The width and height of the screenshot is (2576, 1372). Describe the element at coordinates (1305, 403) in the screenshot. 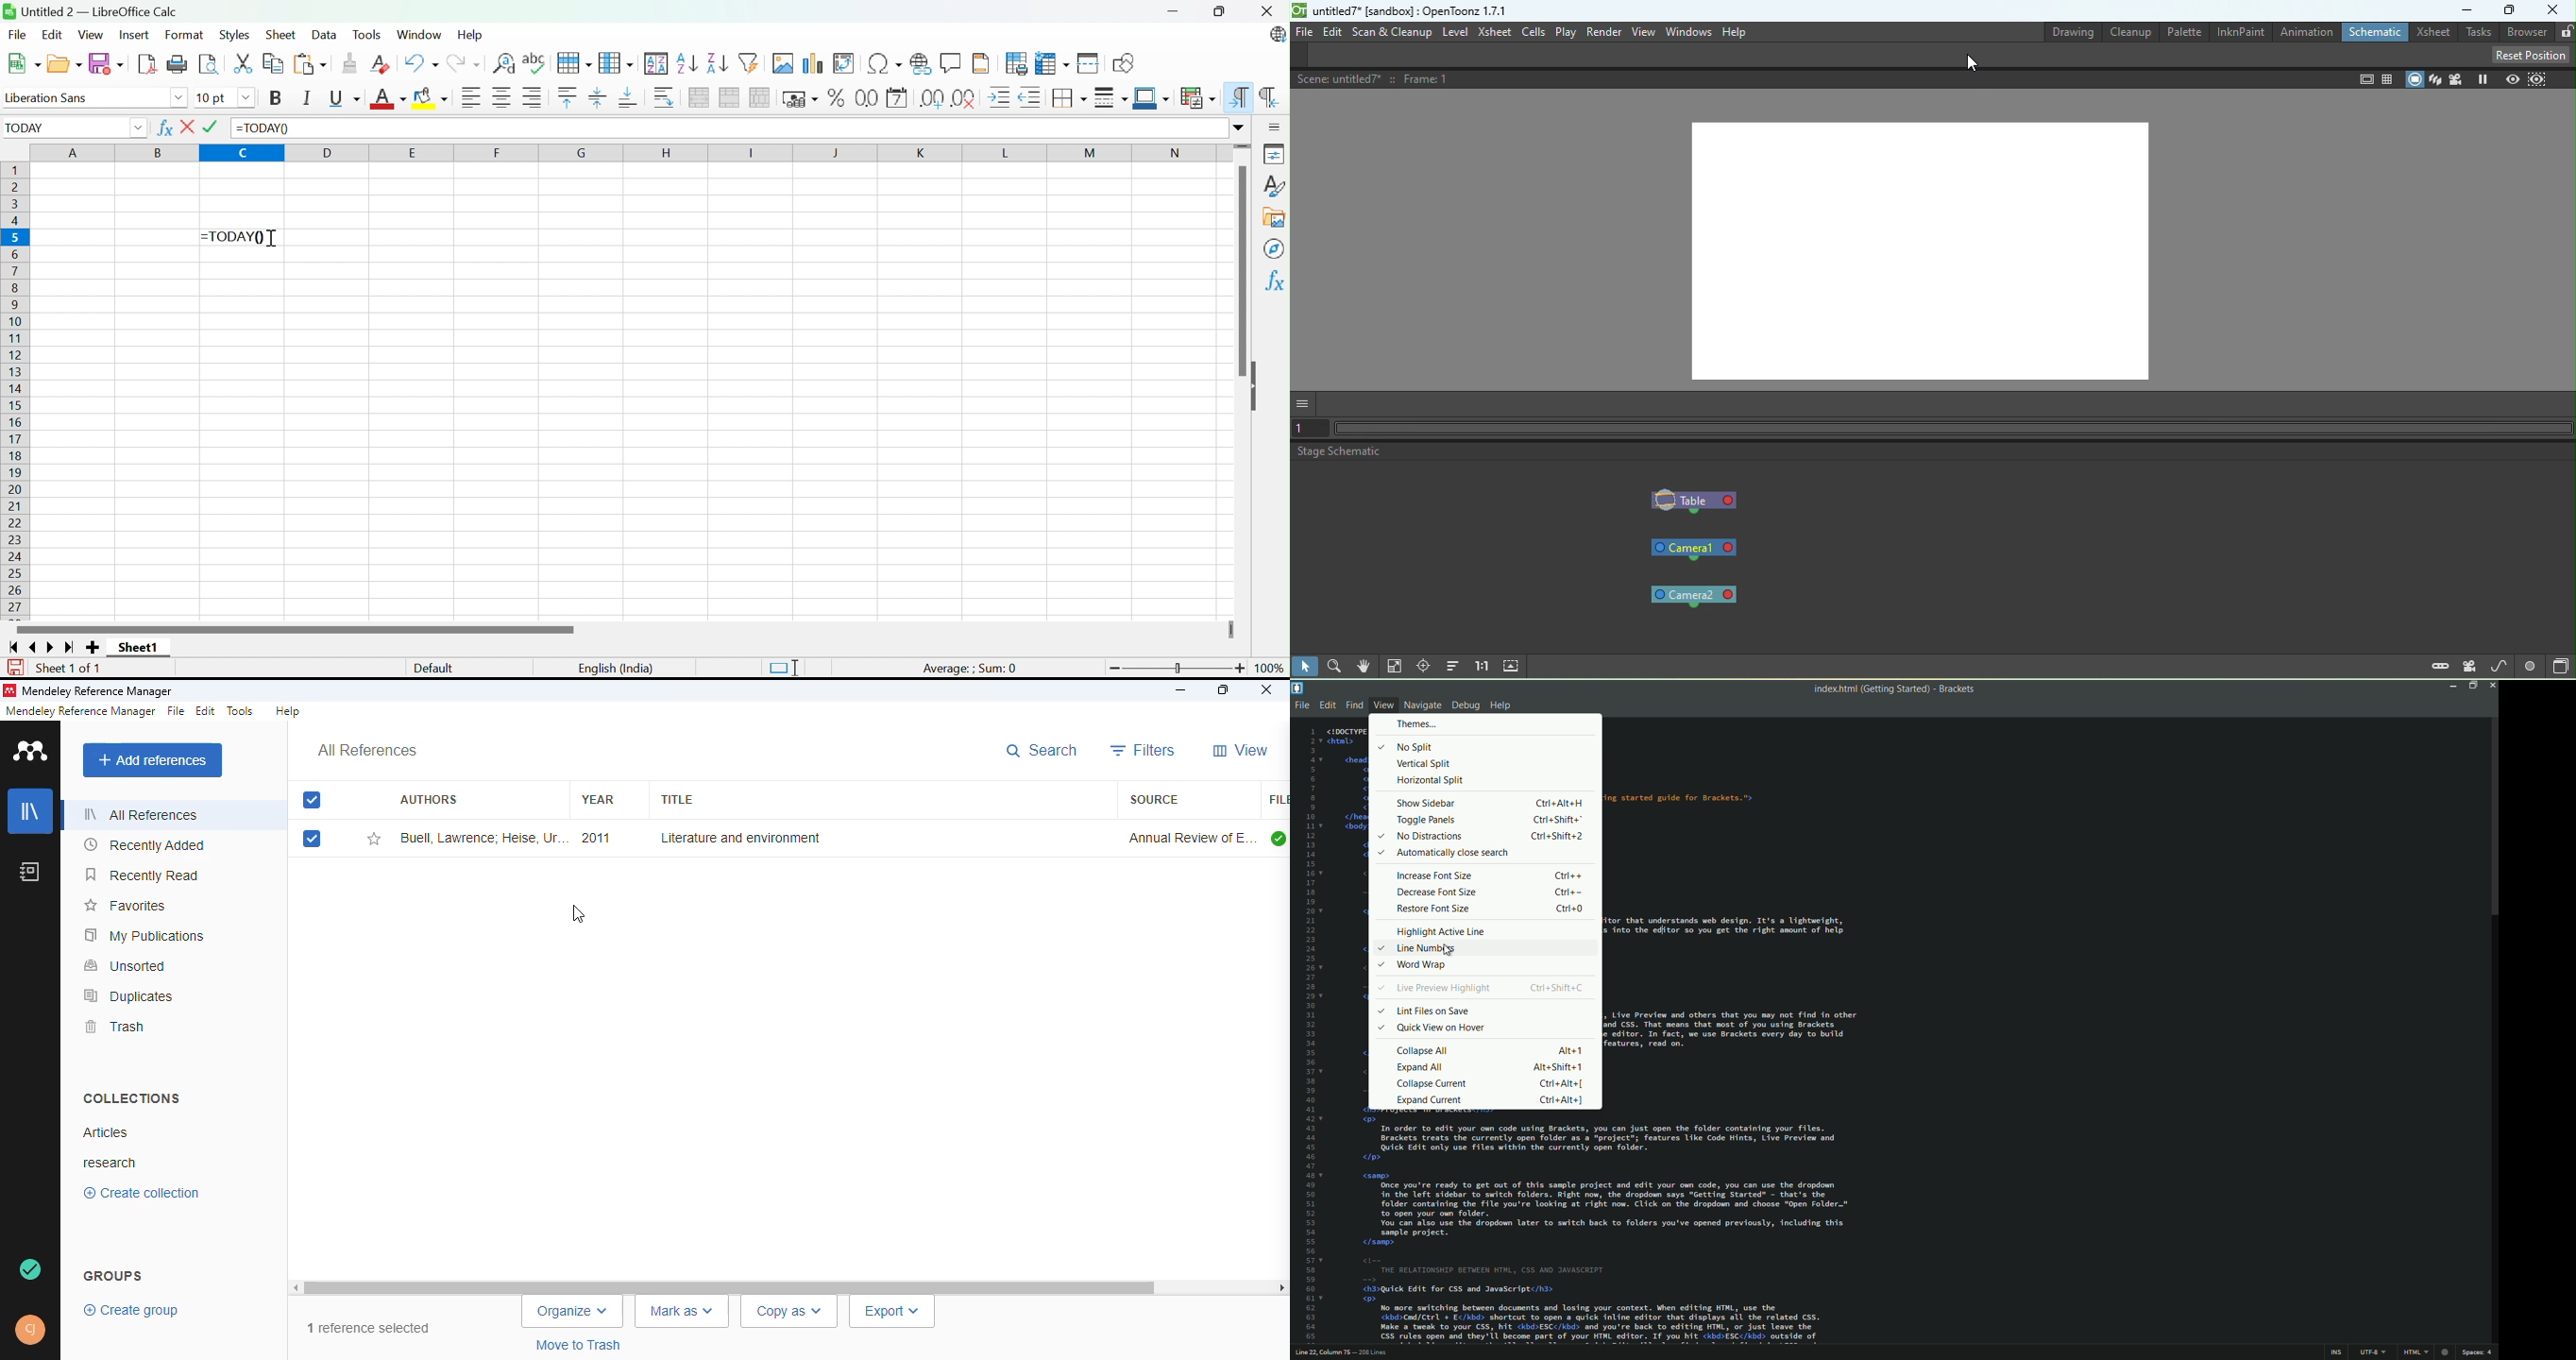

I see `GUI show/hide` at that location.